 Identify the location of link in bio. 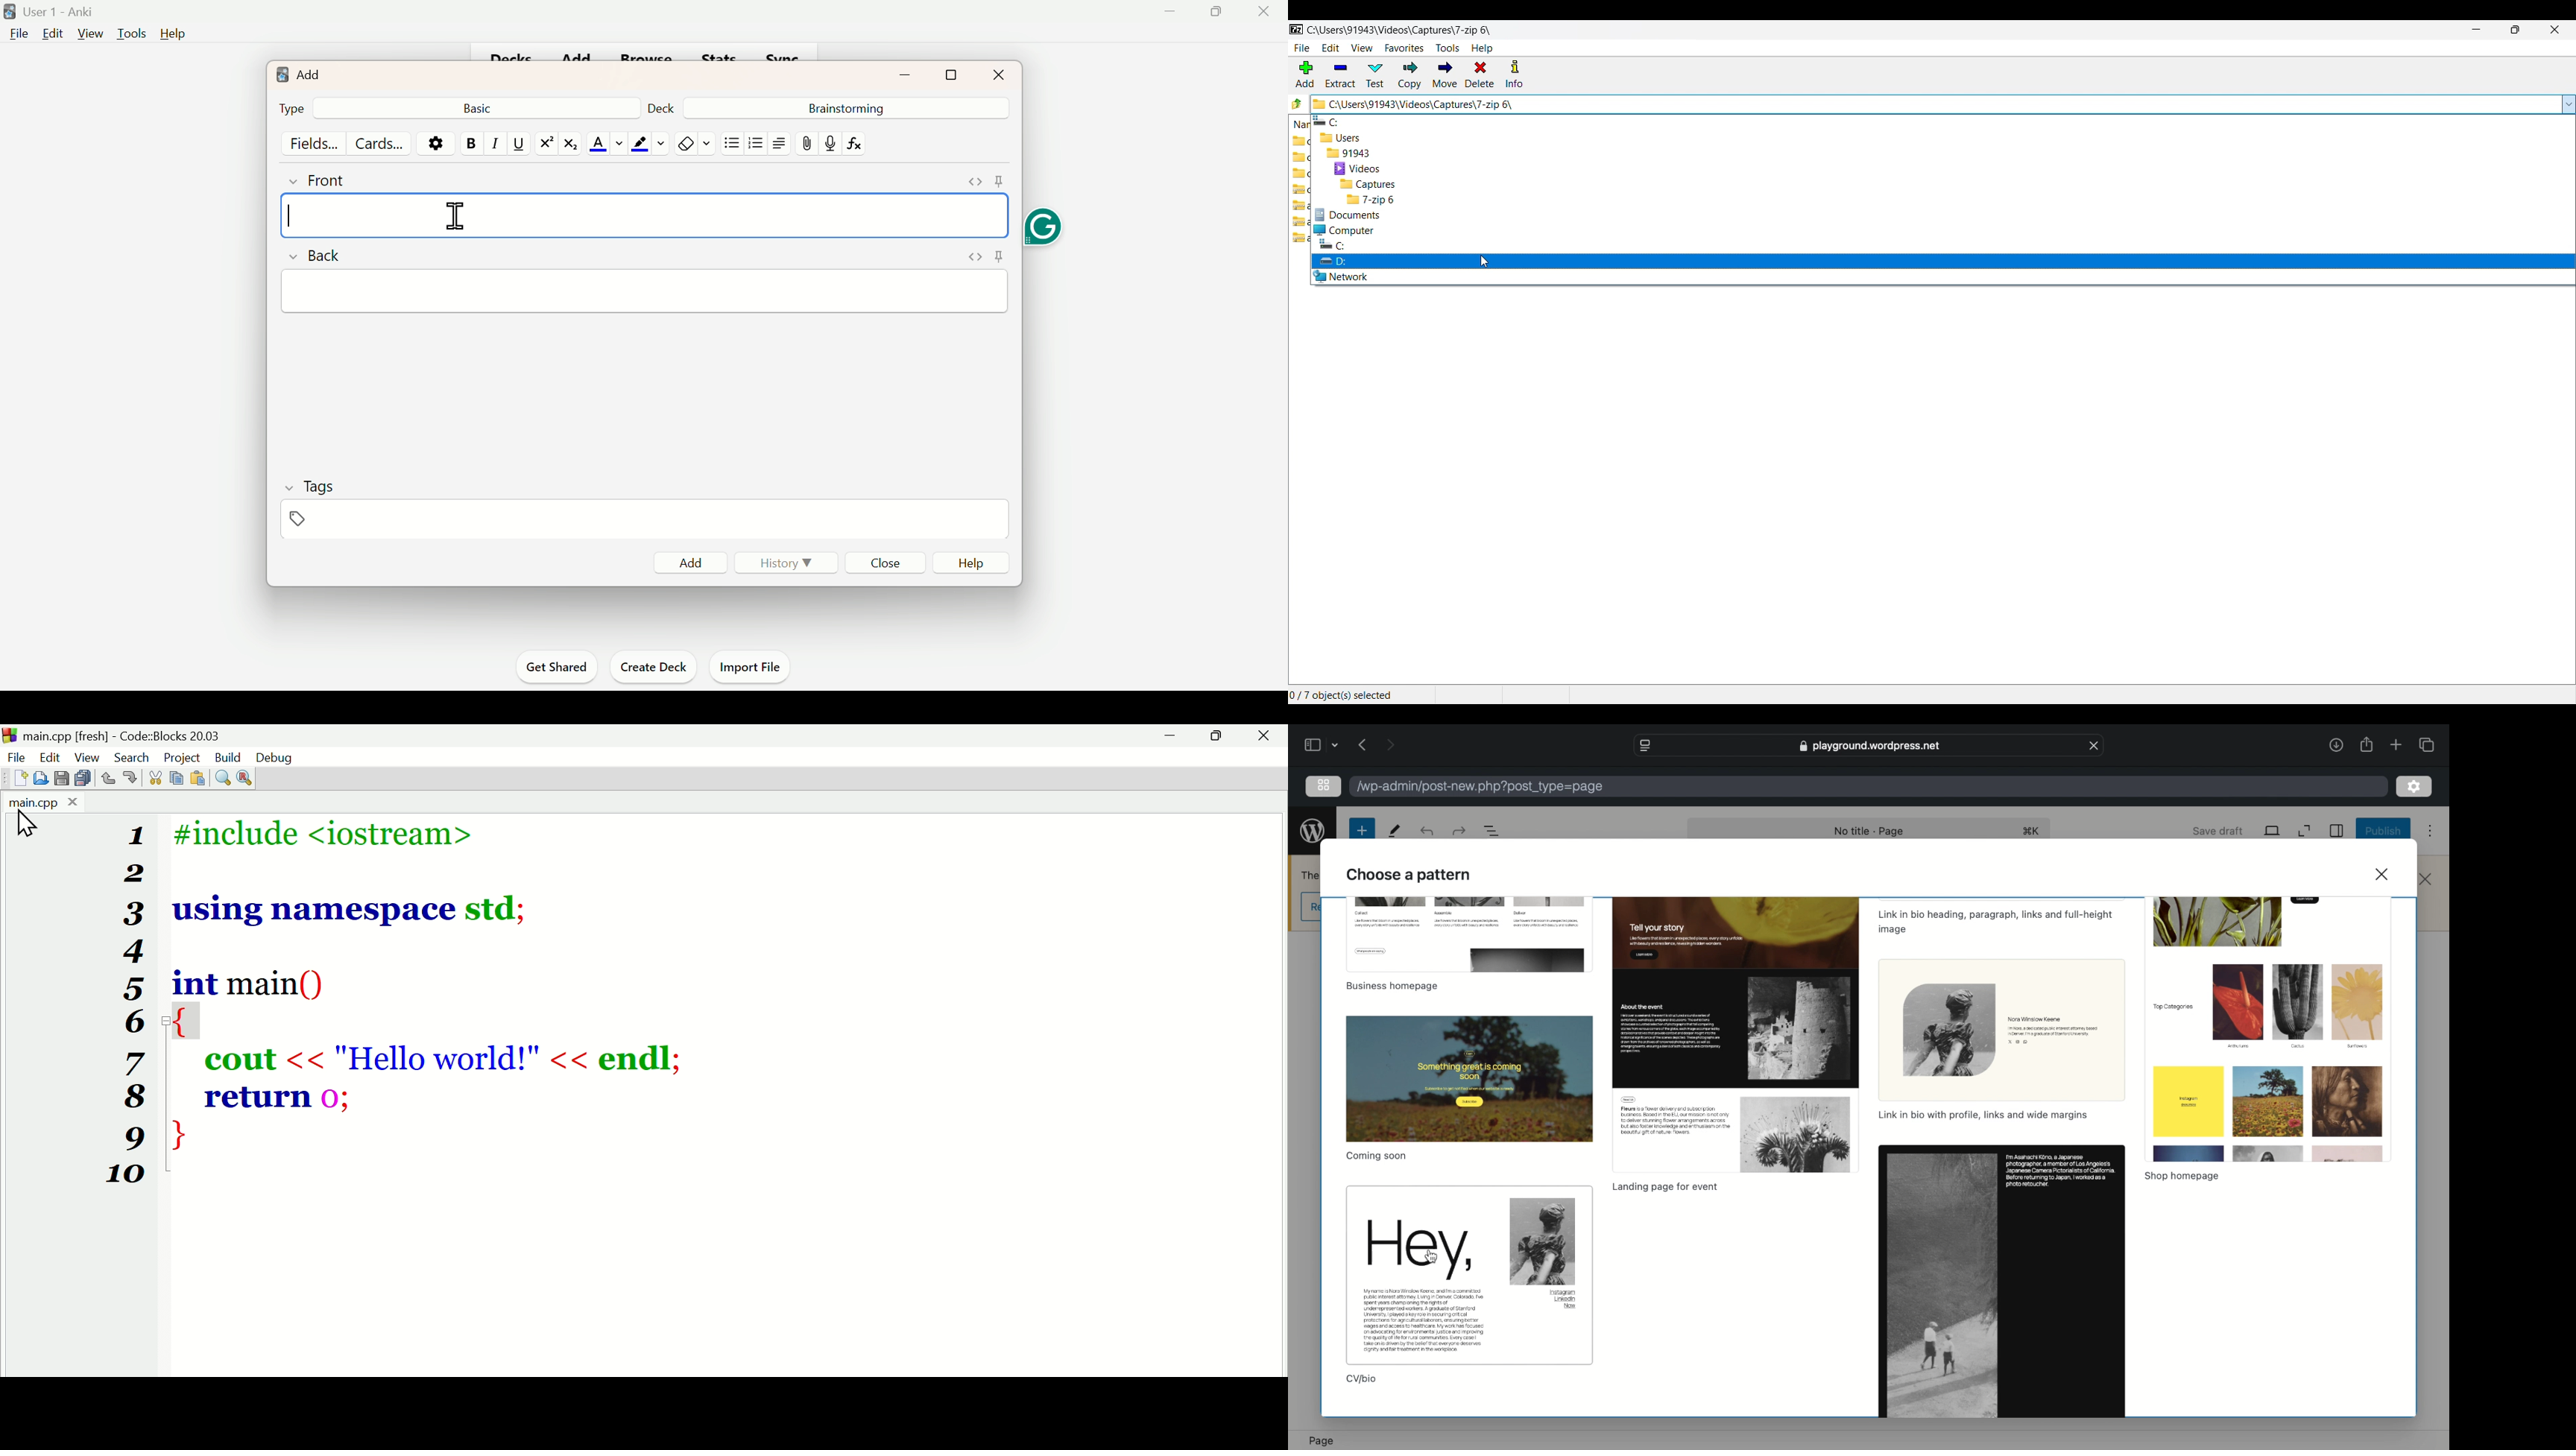
(1986, 1115).